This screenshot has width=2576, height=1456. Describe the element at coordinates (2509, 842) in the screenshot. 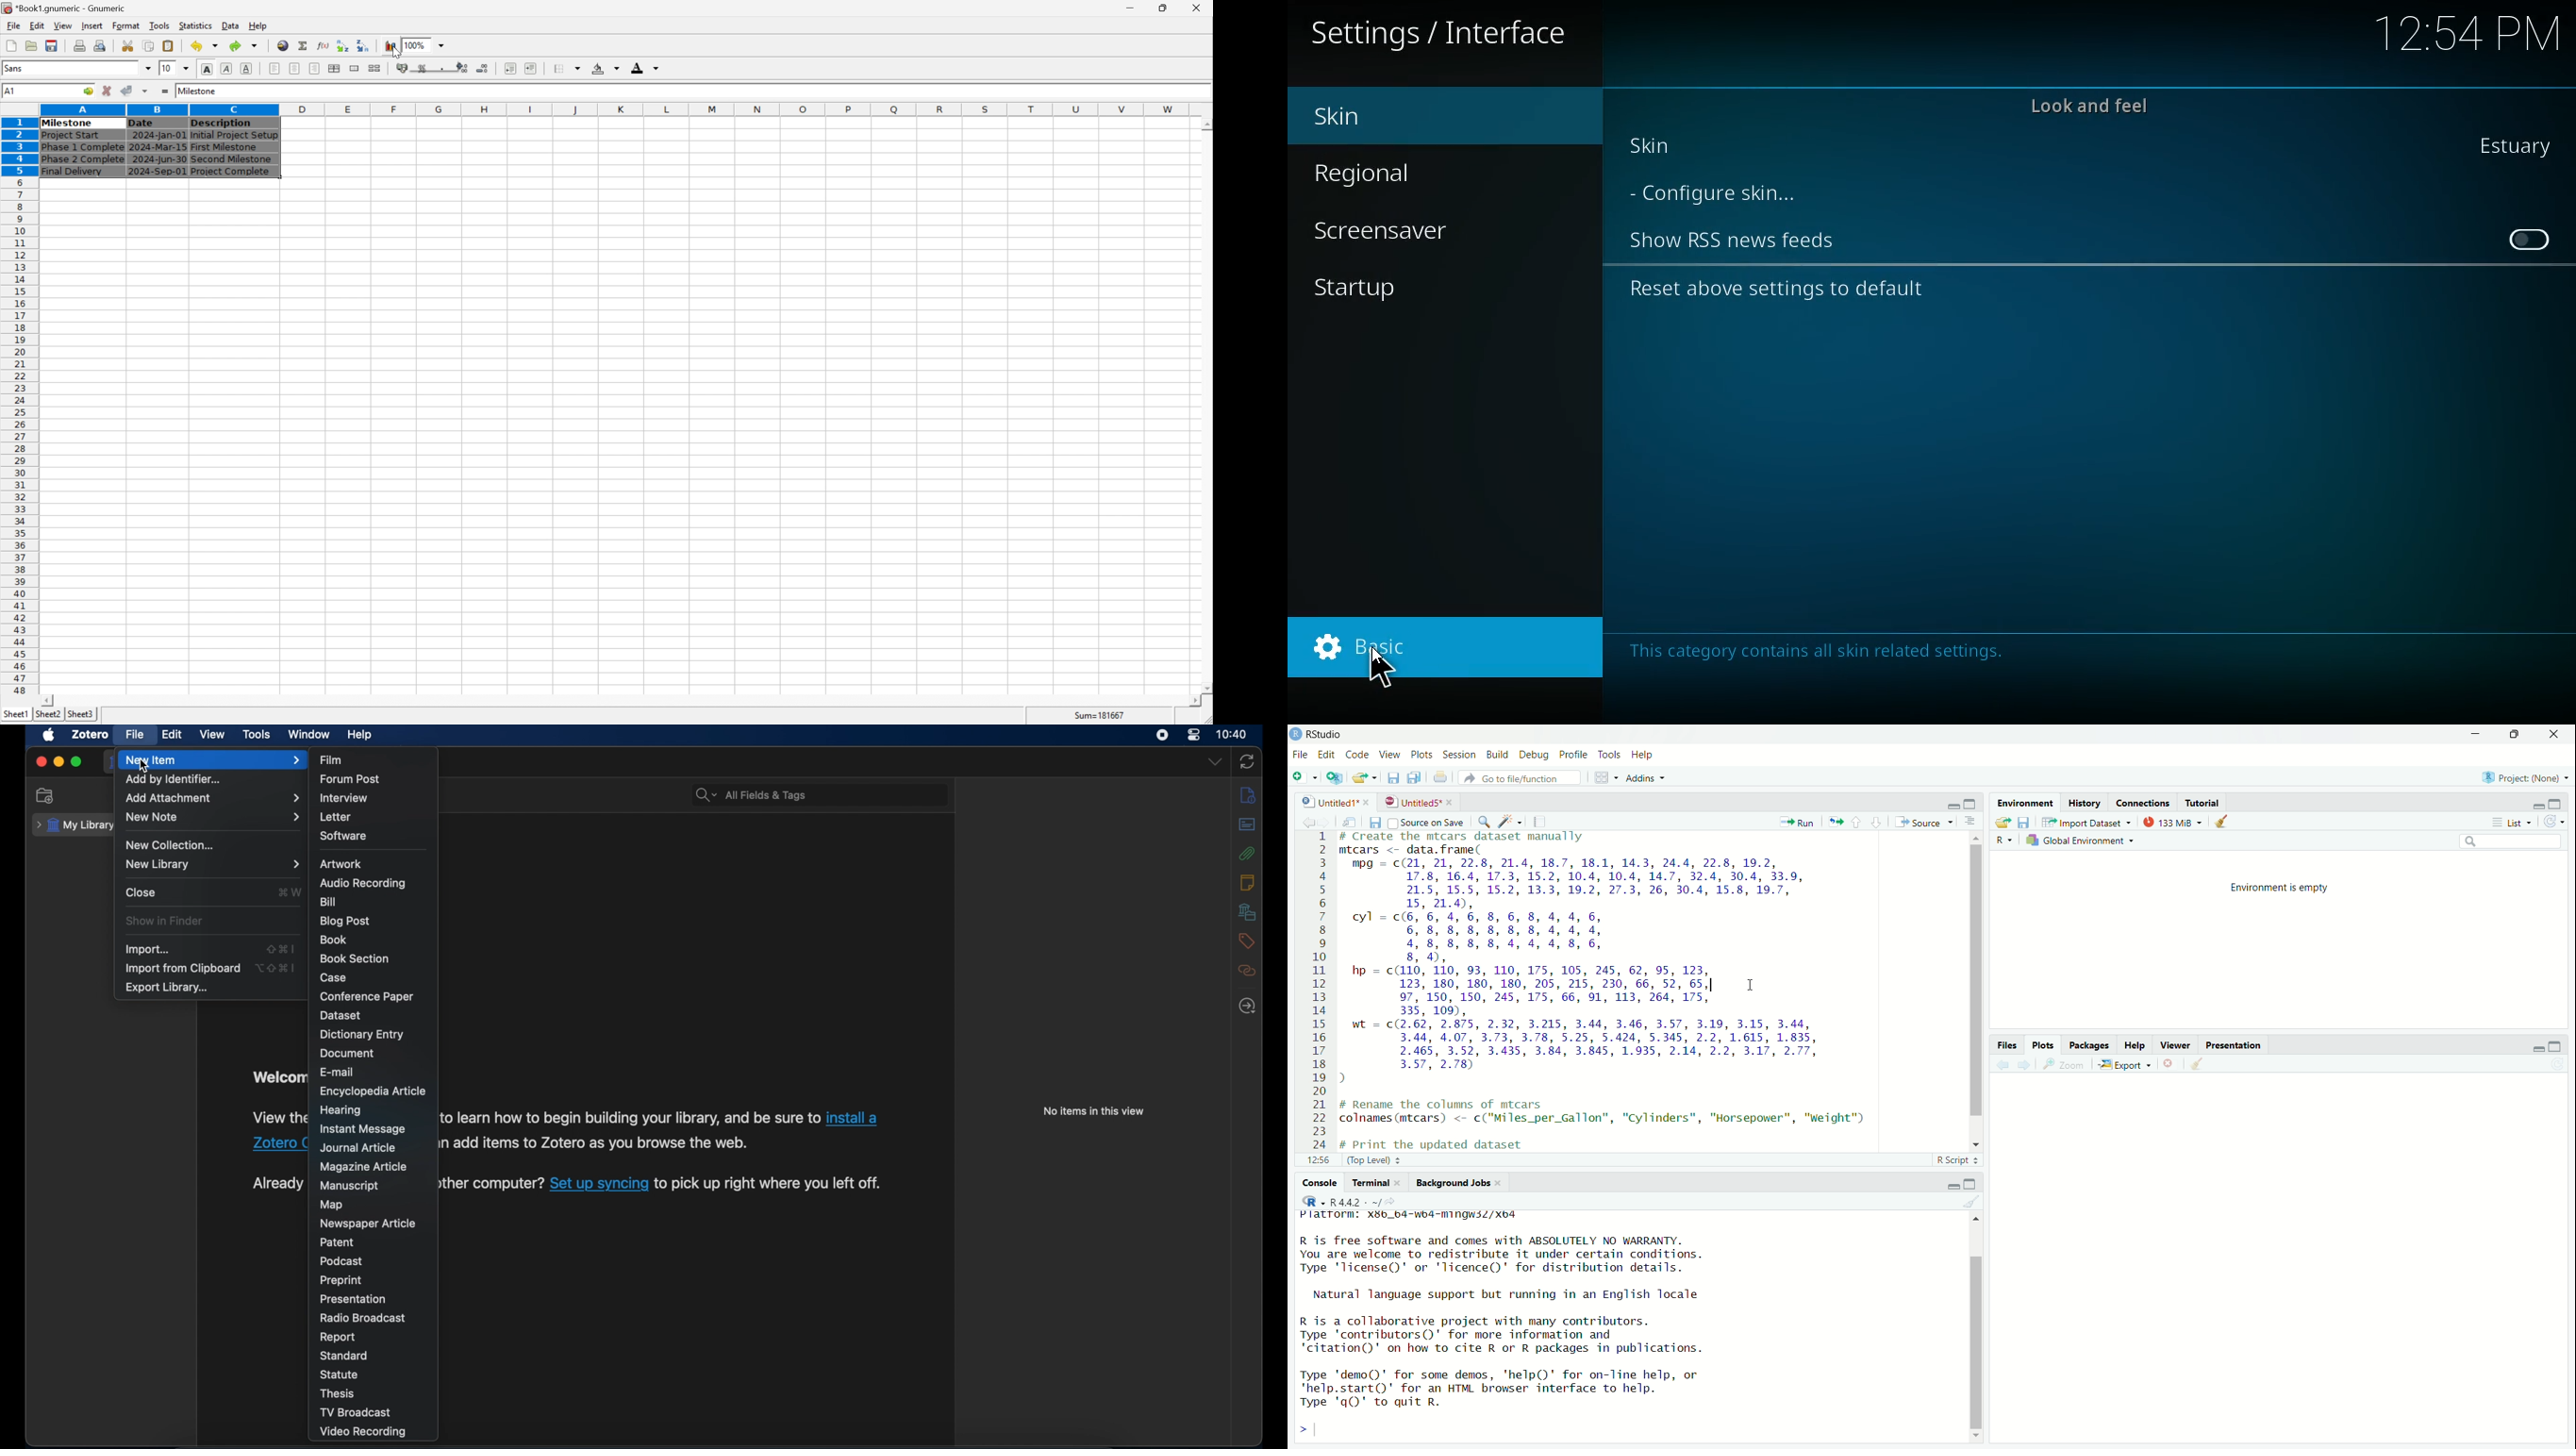

I see `search` at that location.